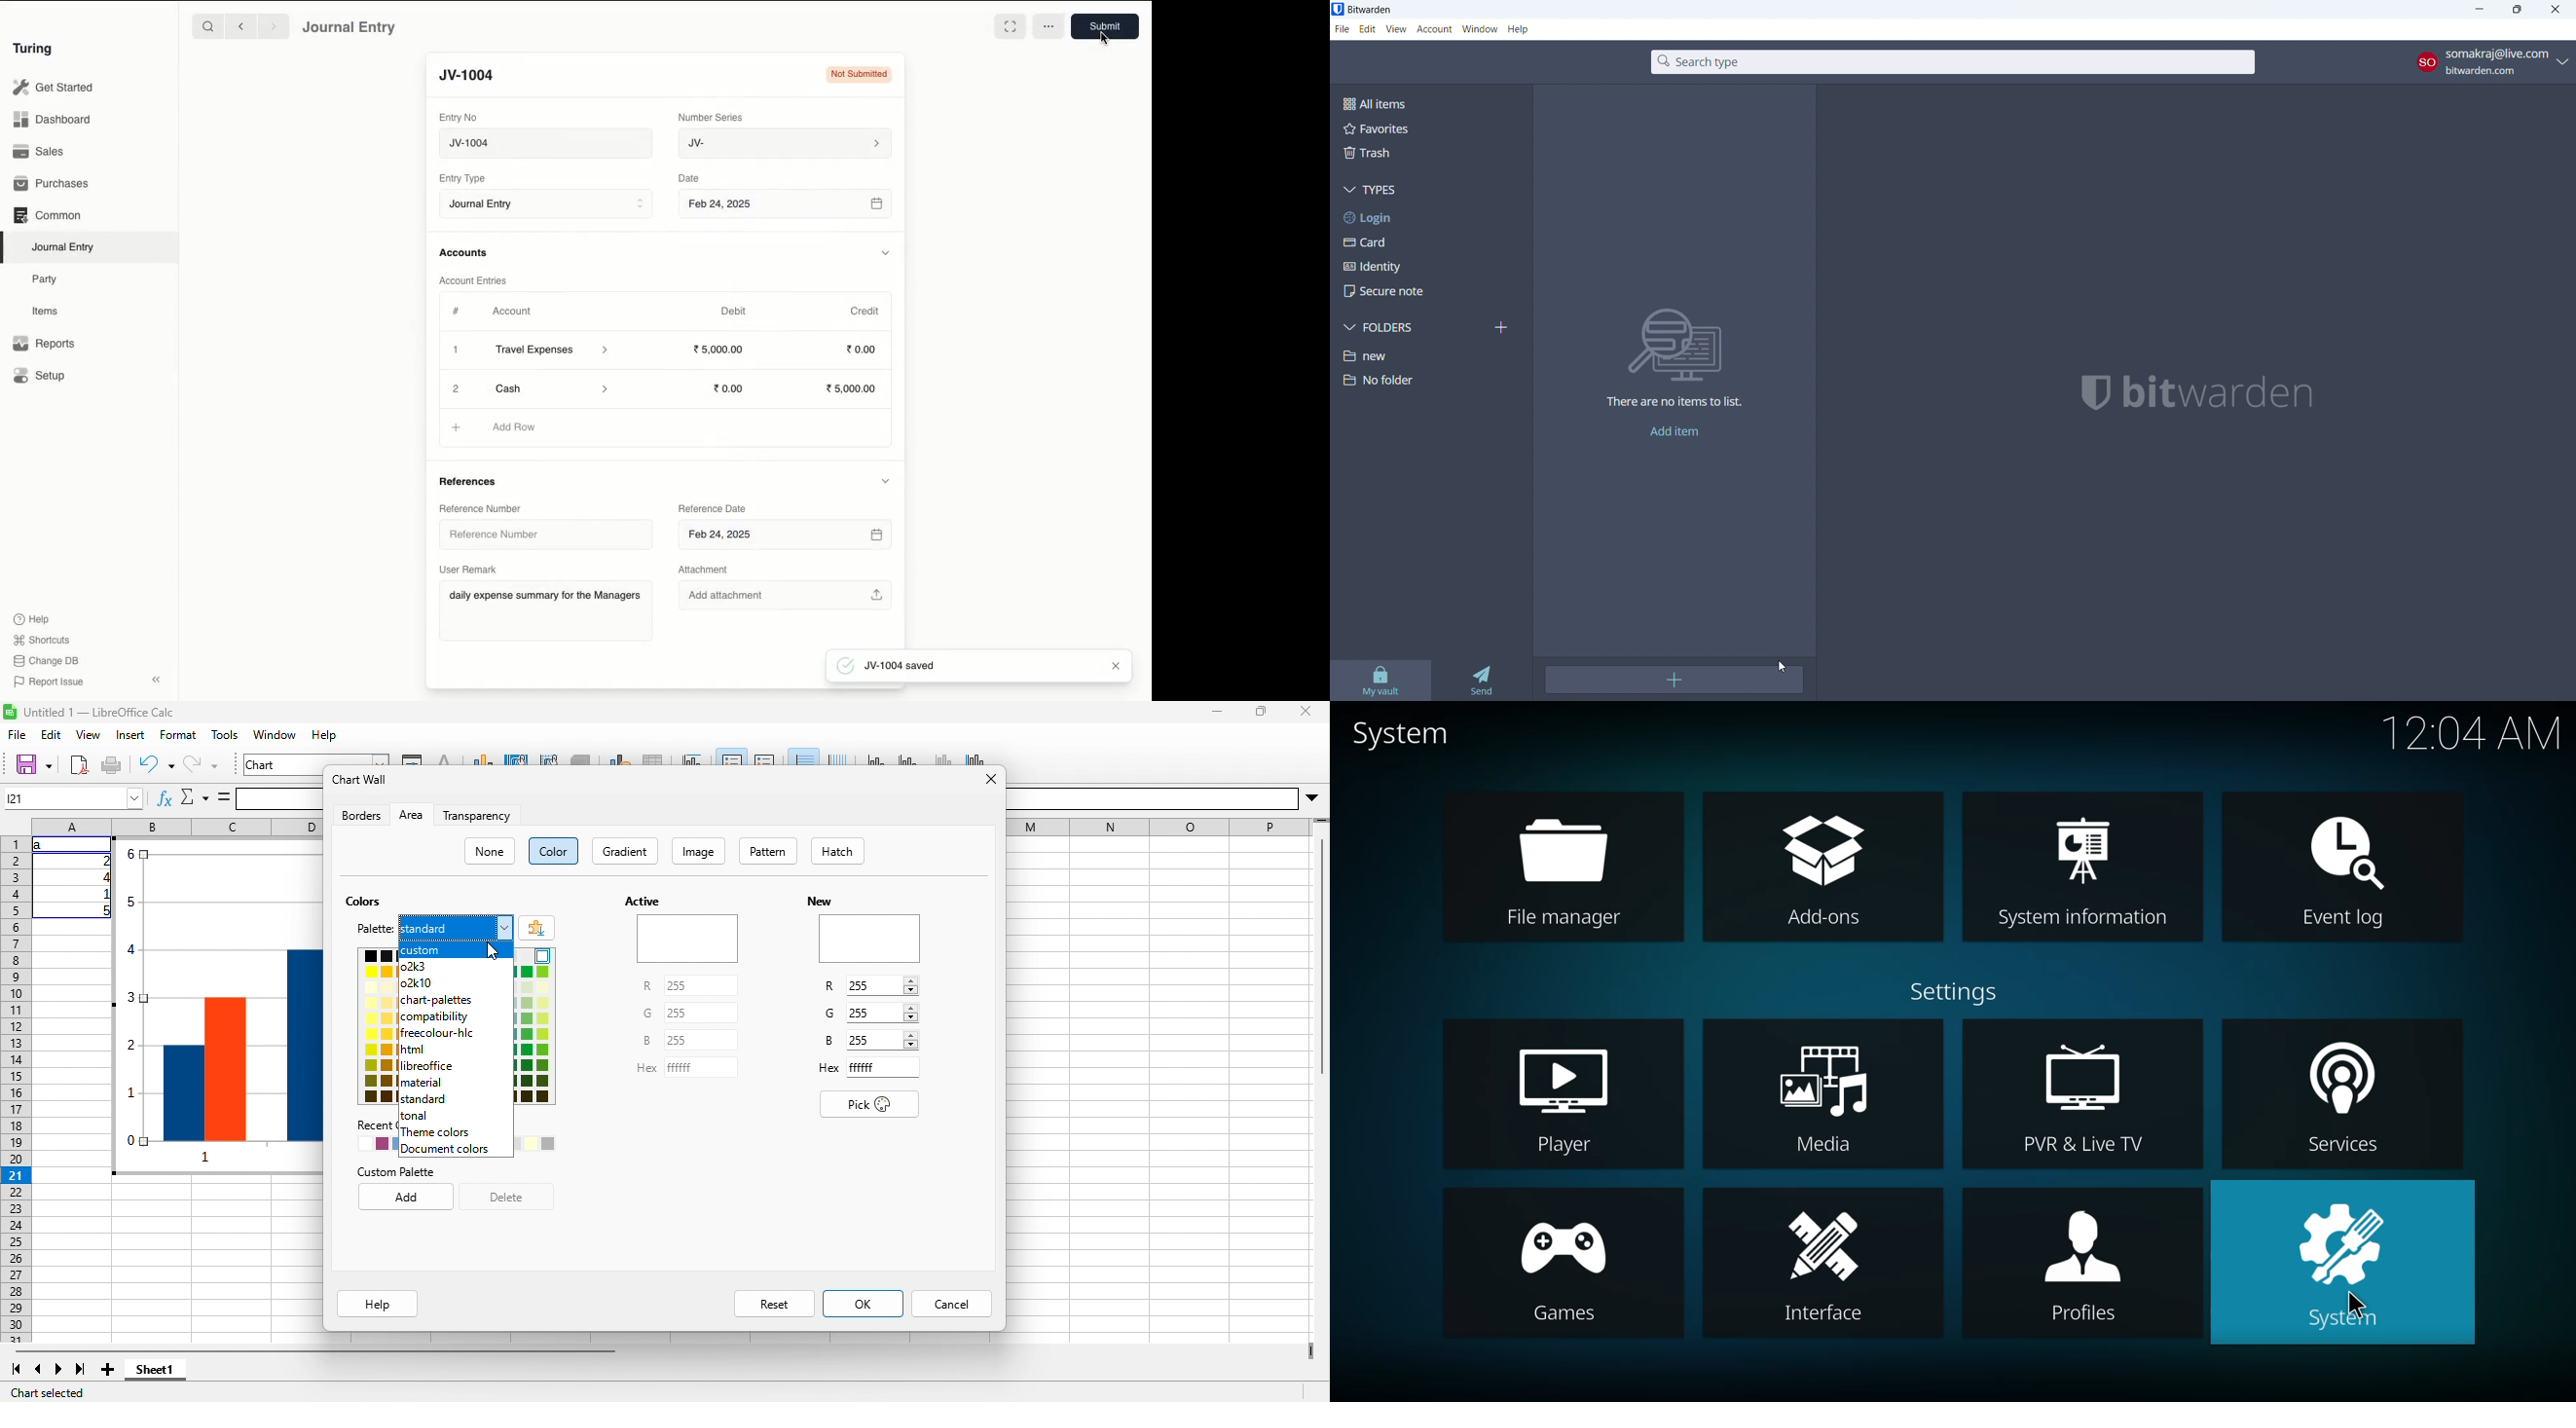 The width and height of the screenshot is (2576, 1428). Describe the element at coordinates (1262, 712) in the screenshot. I see `maximize` at that location.